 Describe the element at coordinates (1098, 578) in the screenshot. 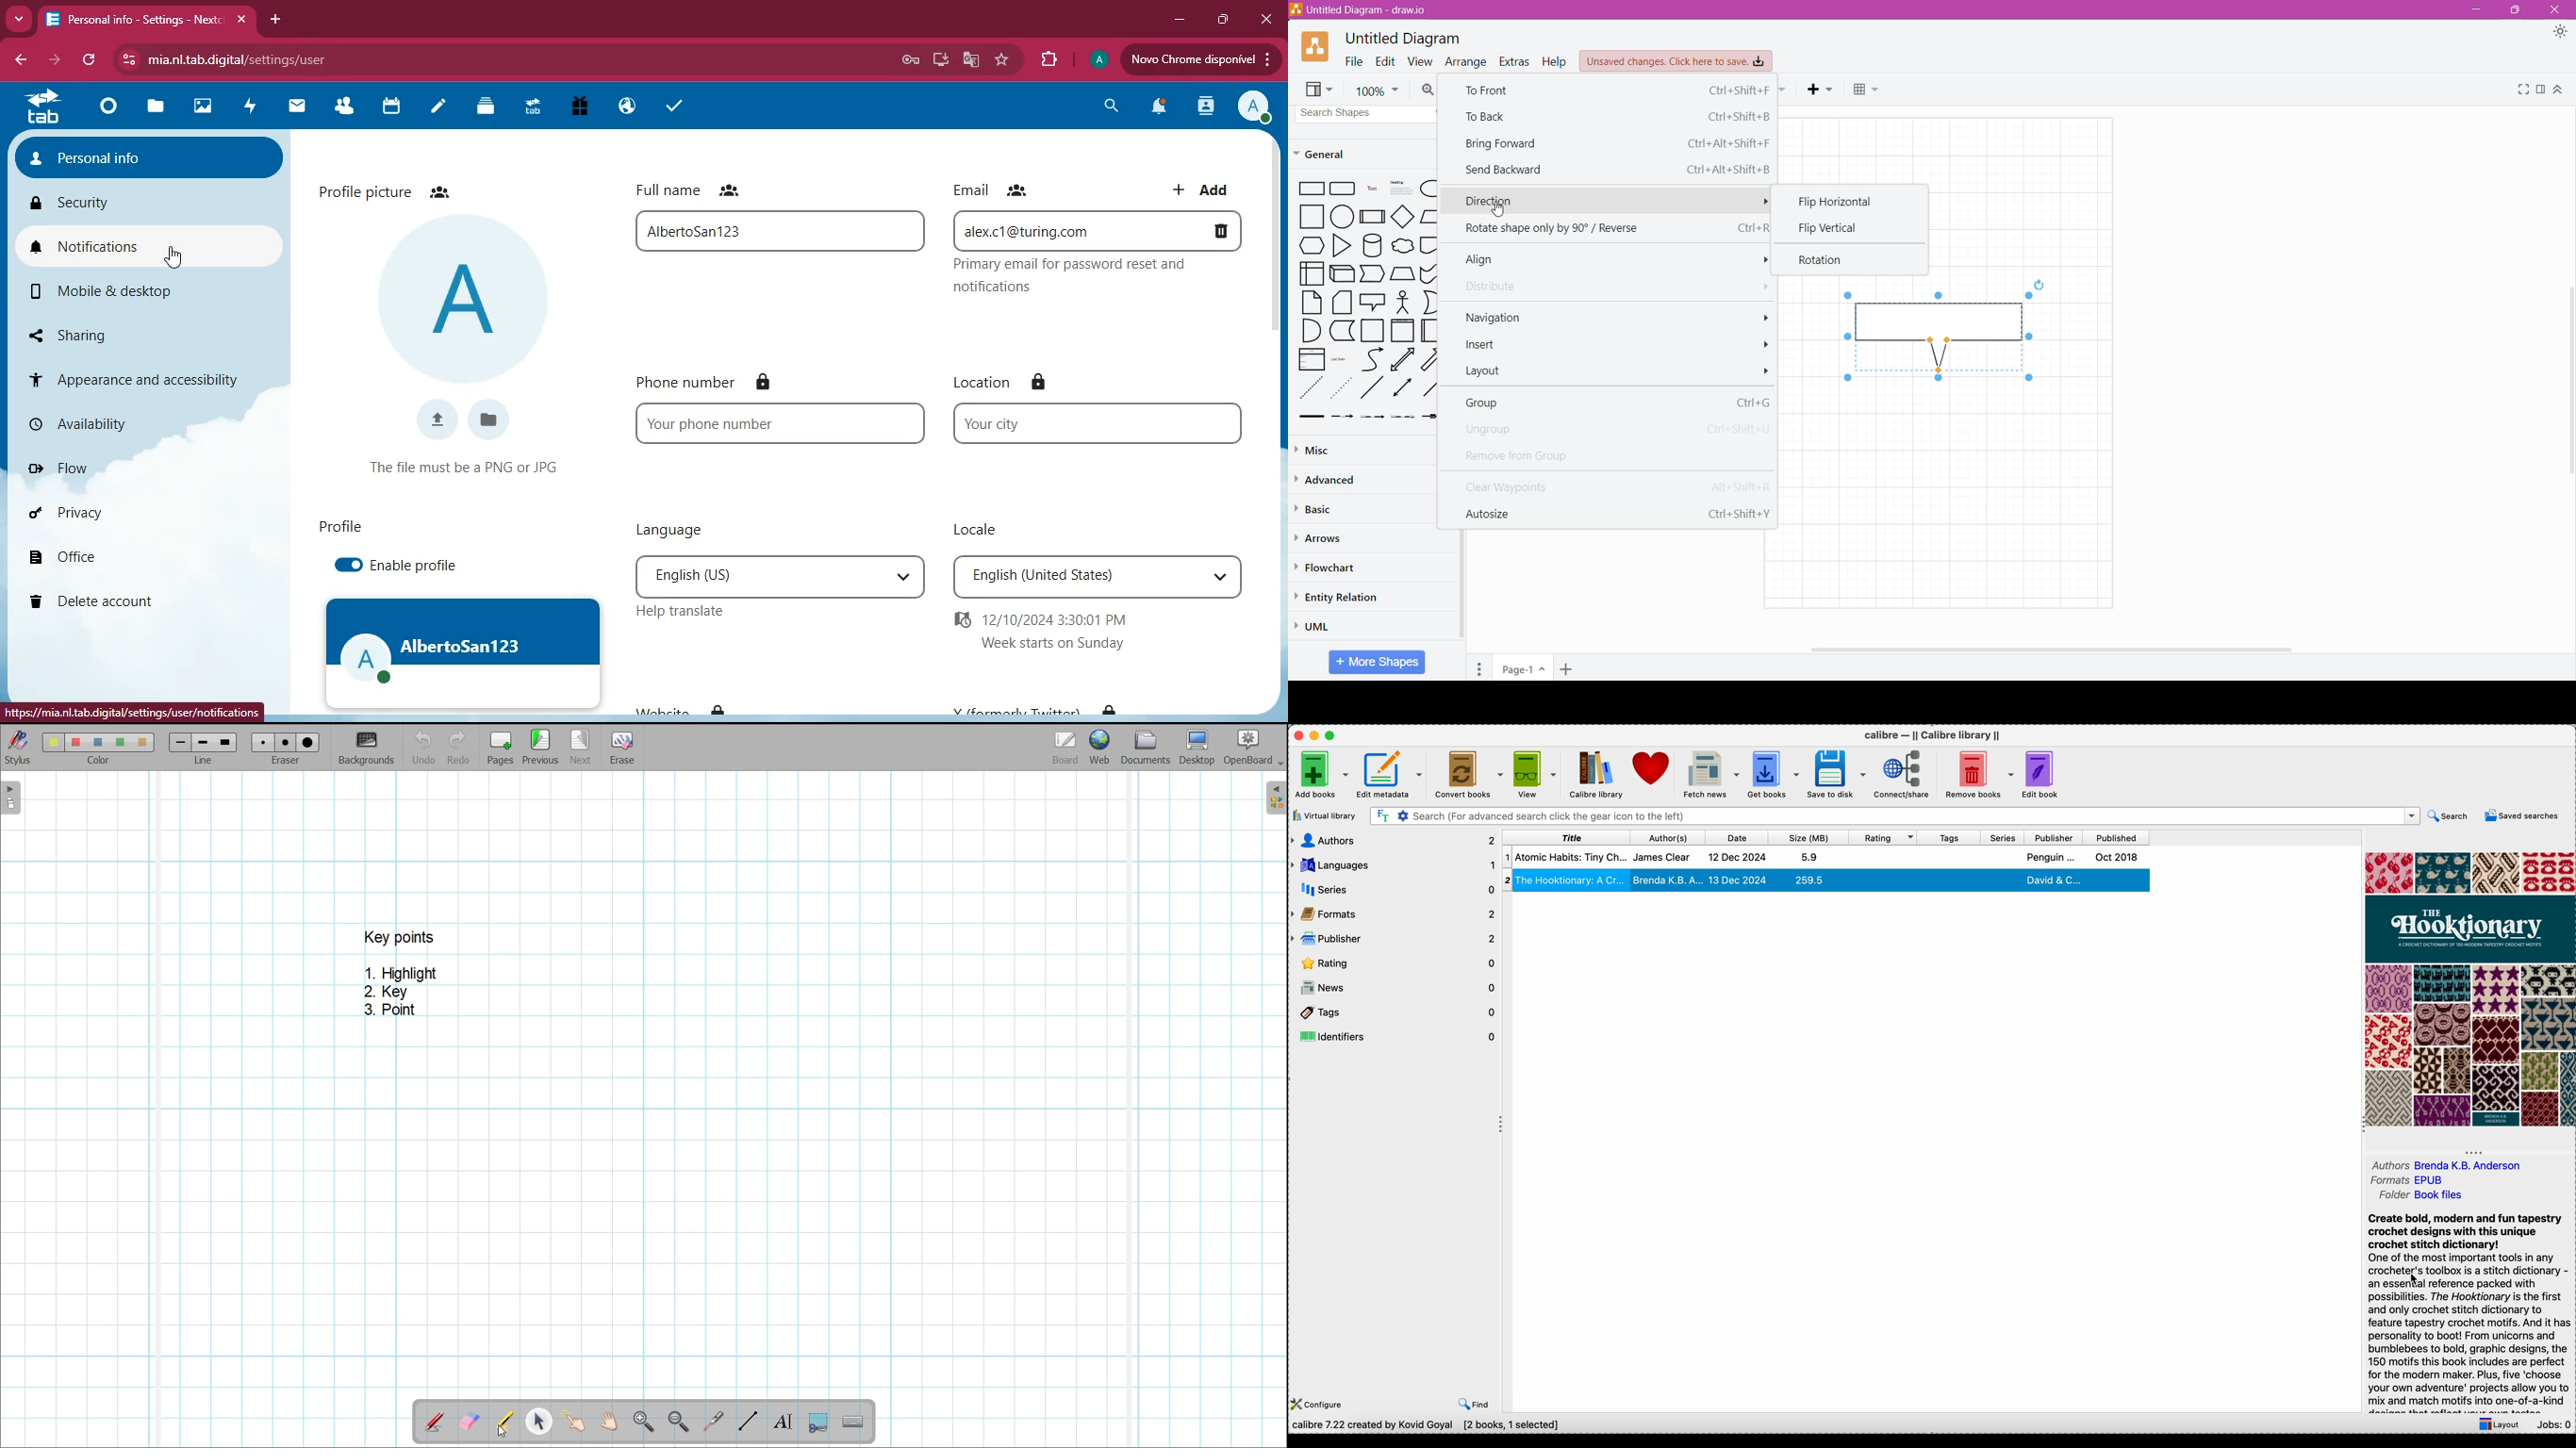

I see `locale` at that location.